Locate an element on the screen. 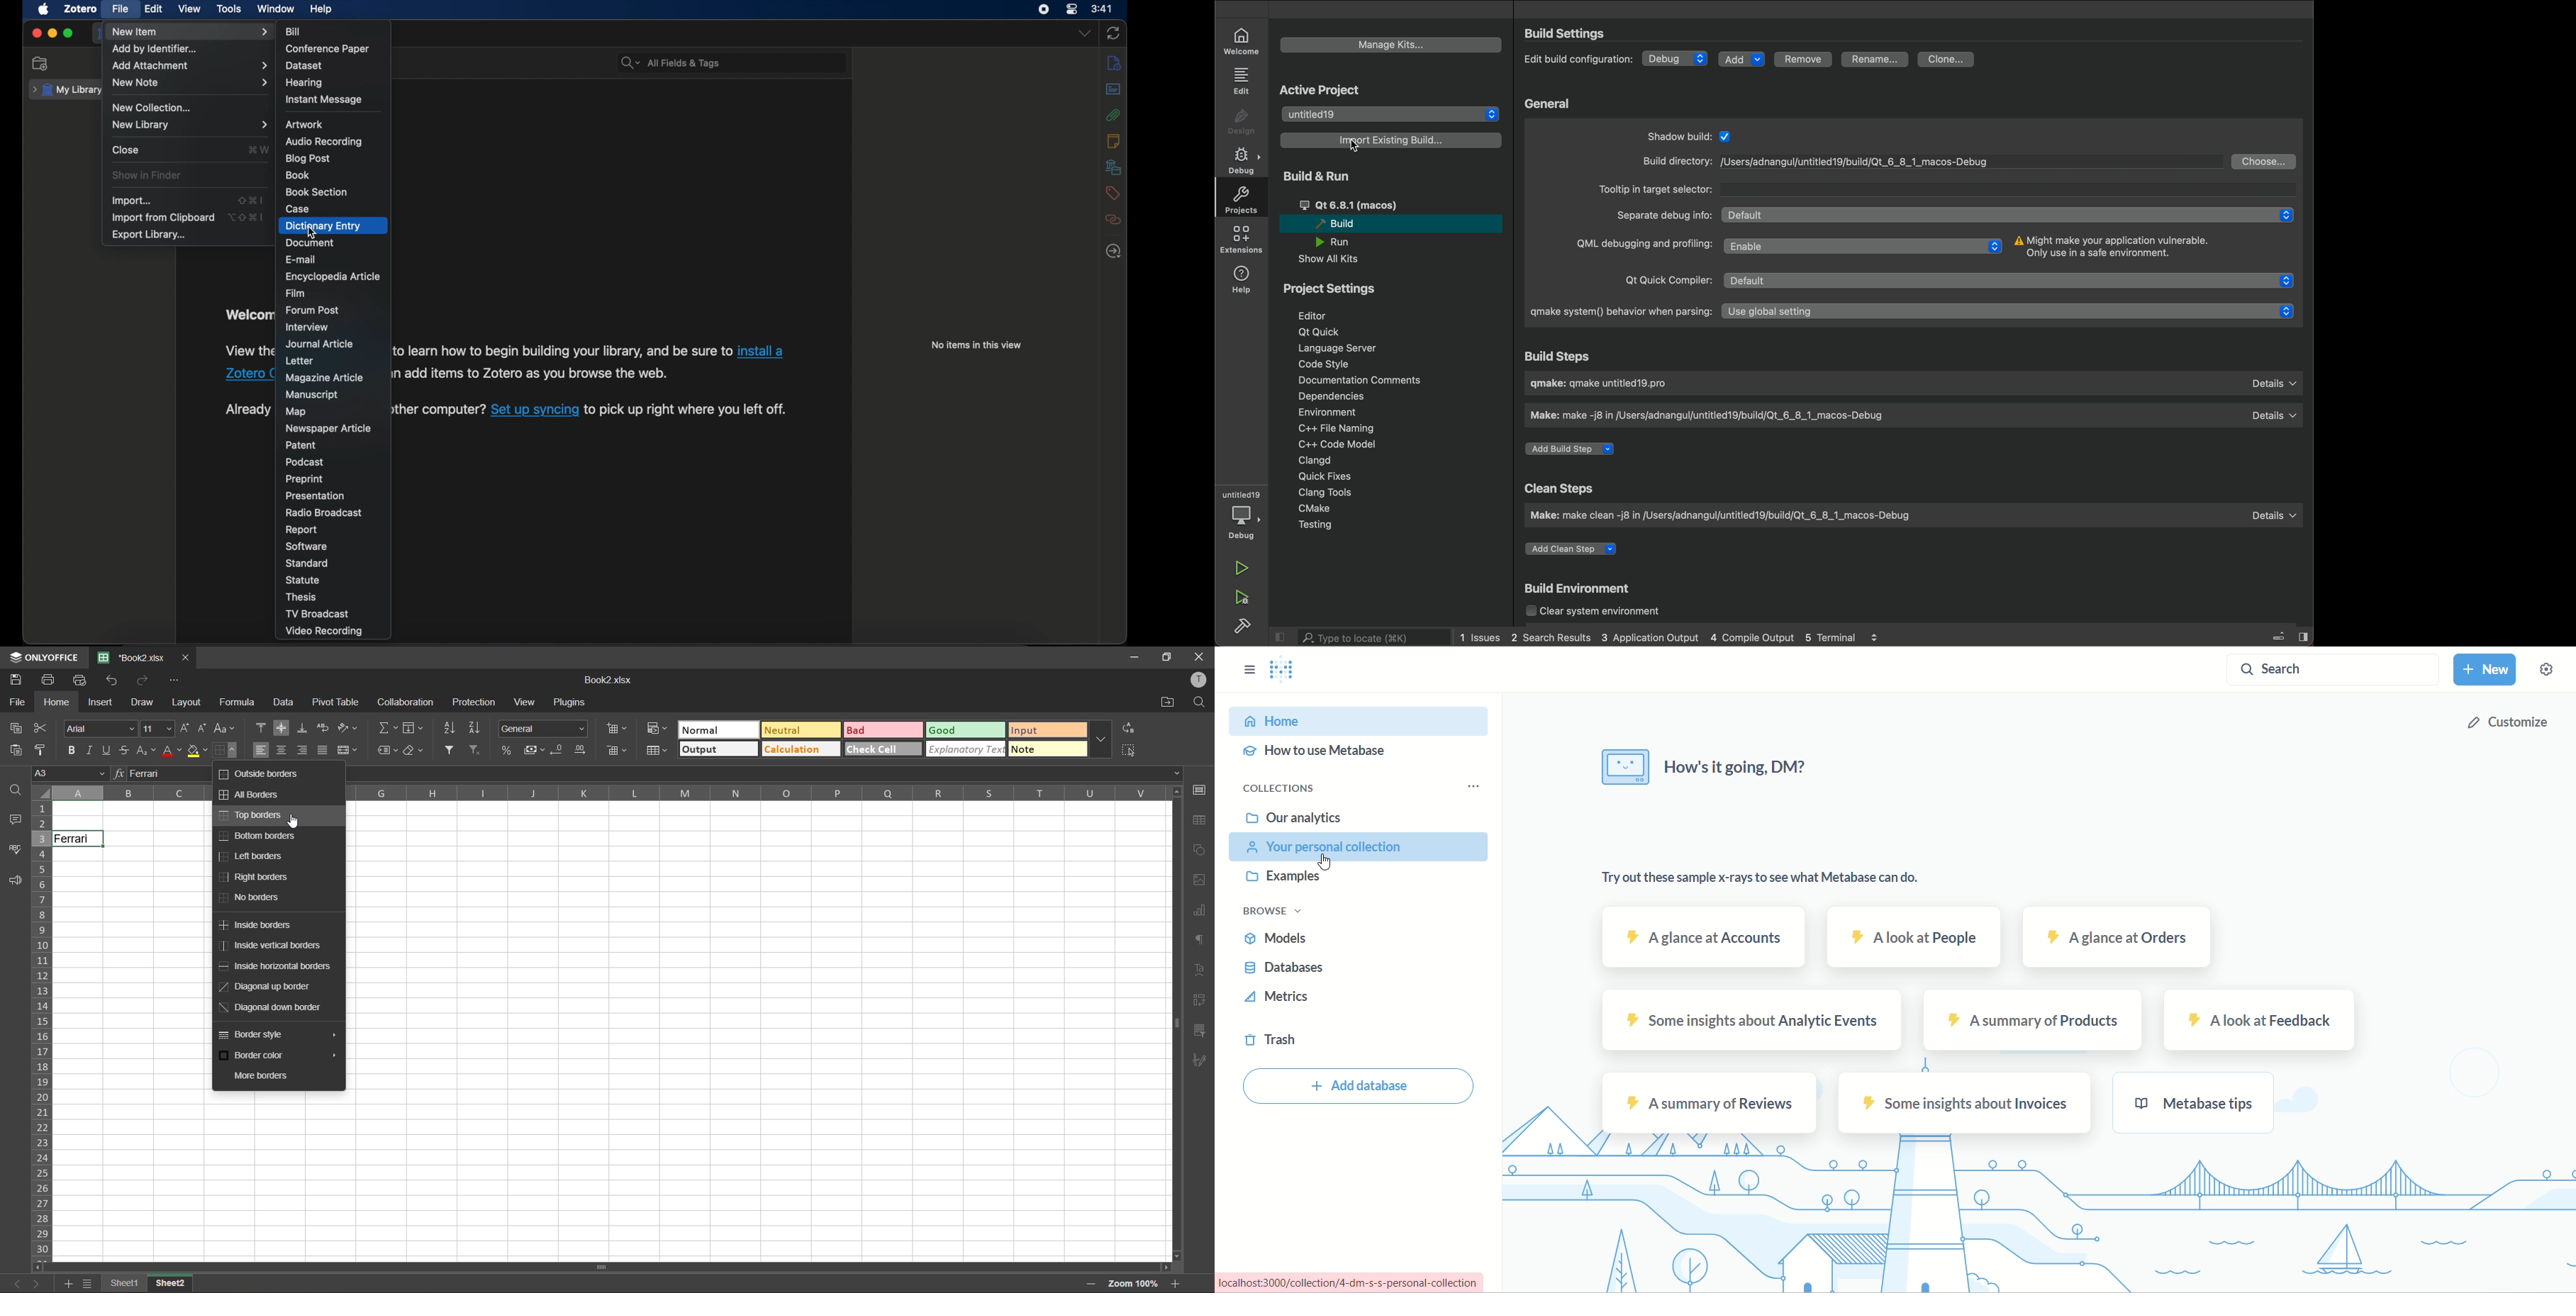  border style is located at coordinates (277, 1031).